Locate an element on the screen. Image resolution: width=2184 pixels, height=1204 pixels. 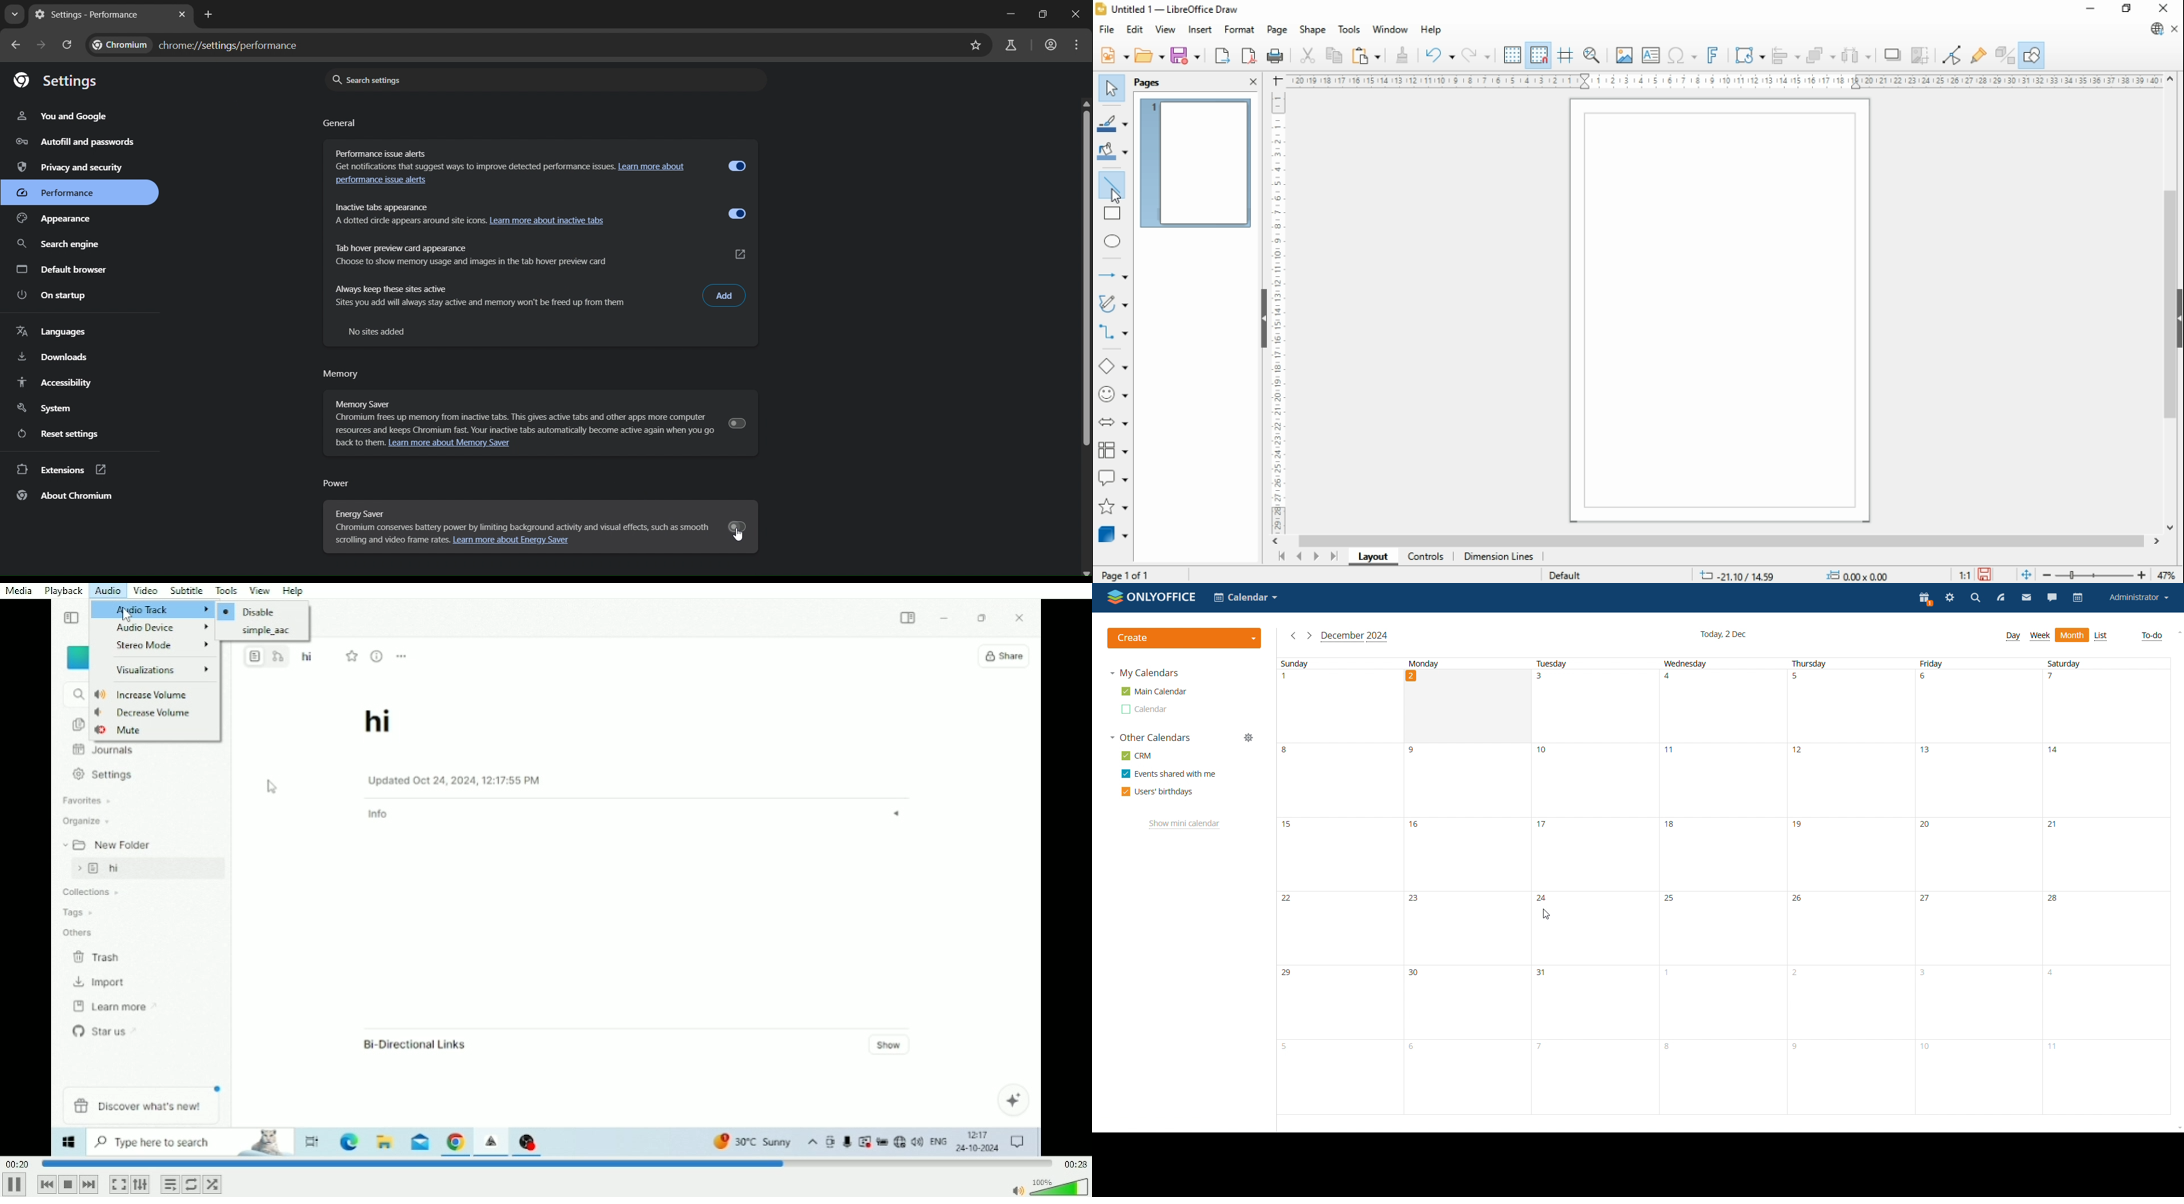
lines and arrows is located at coordinates (1111, 276).